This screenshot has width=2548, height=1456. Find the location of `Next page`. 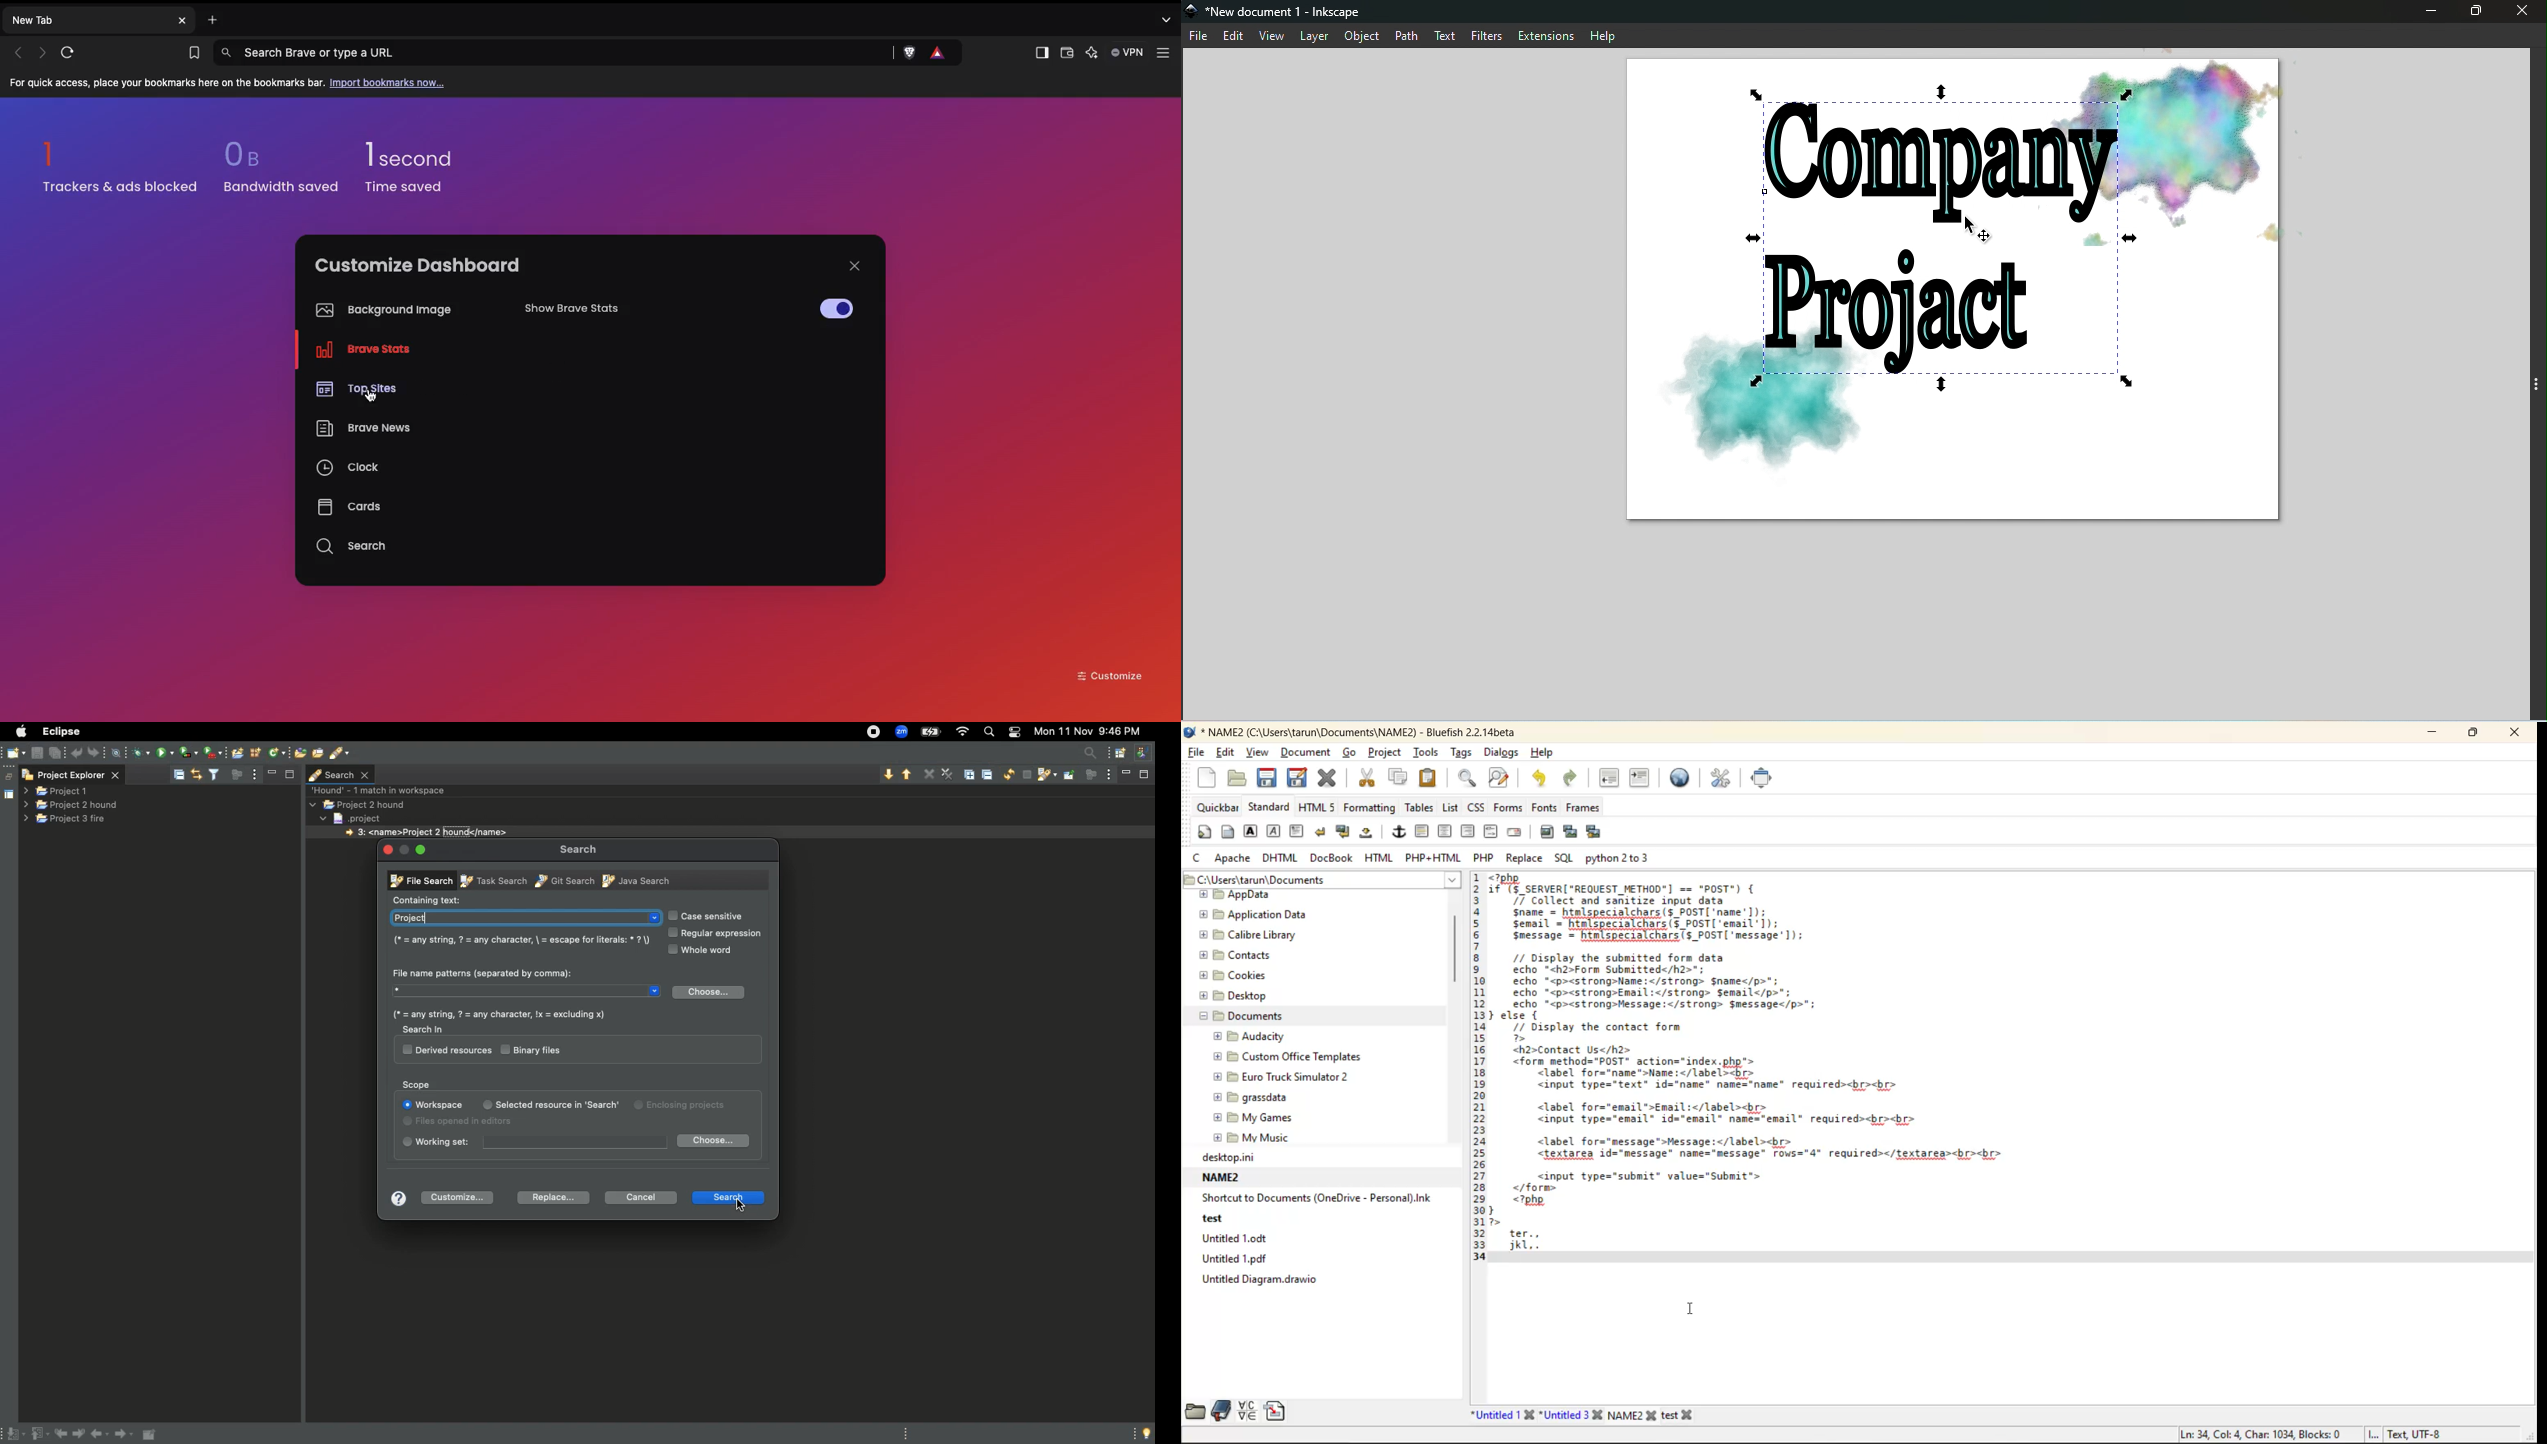

Next page is located at coordinates (44, 52).